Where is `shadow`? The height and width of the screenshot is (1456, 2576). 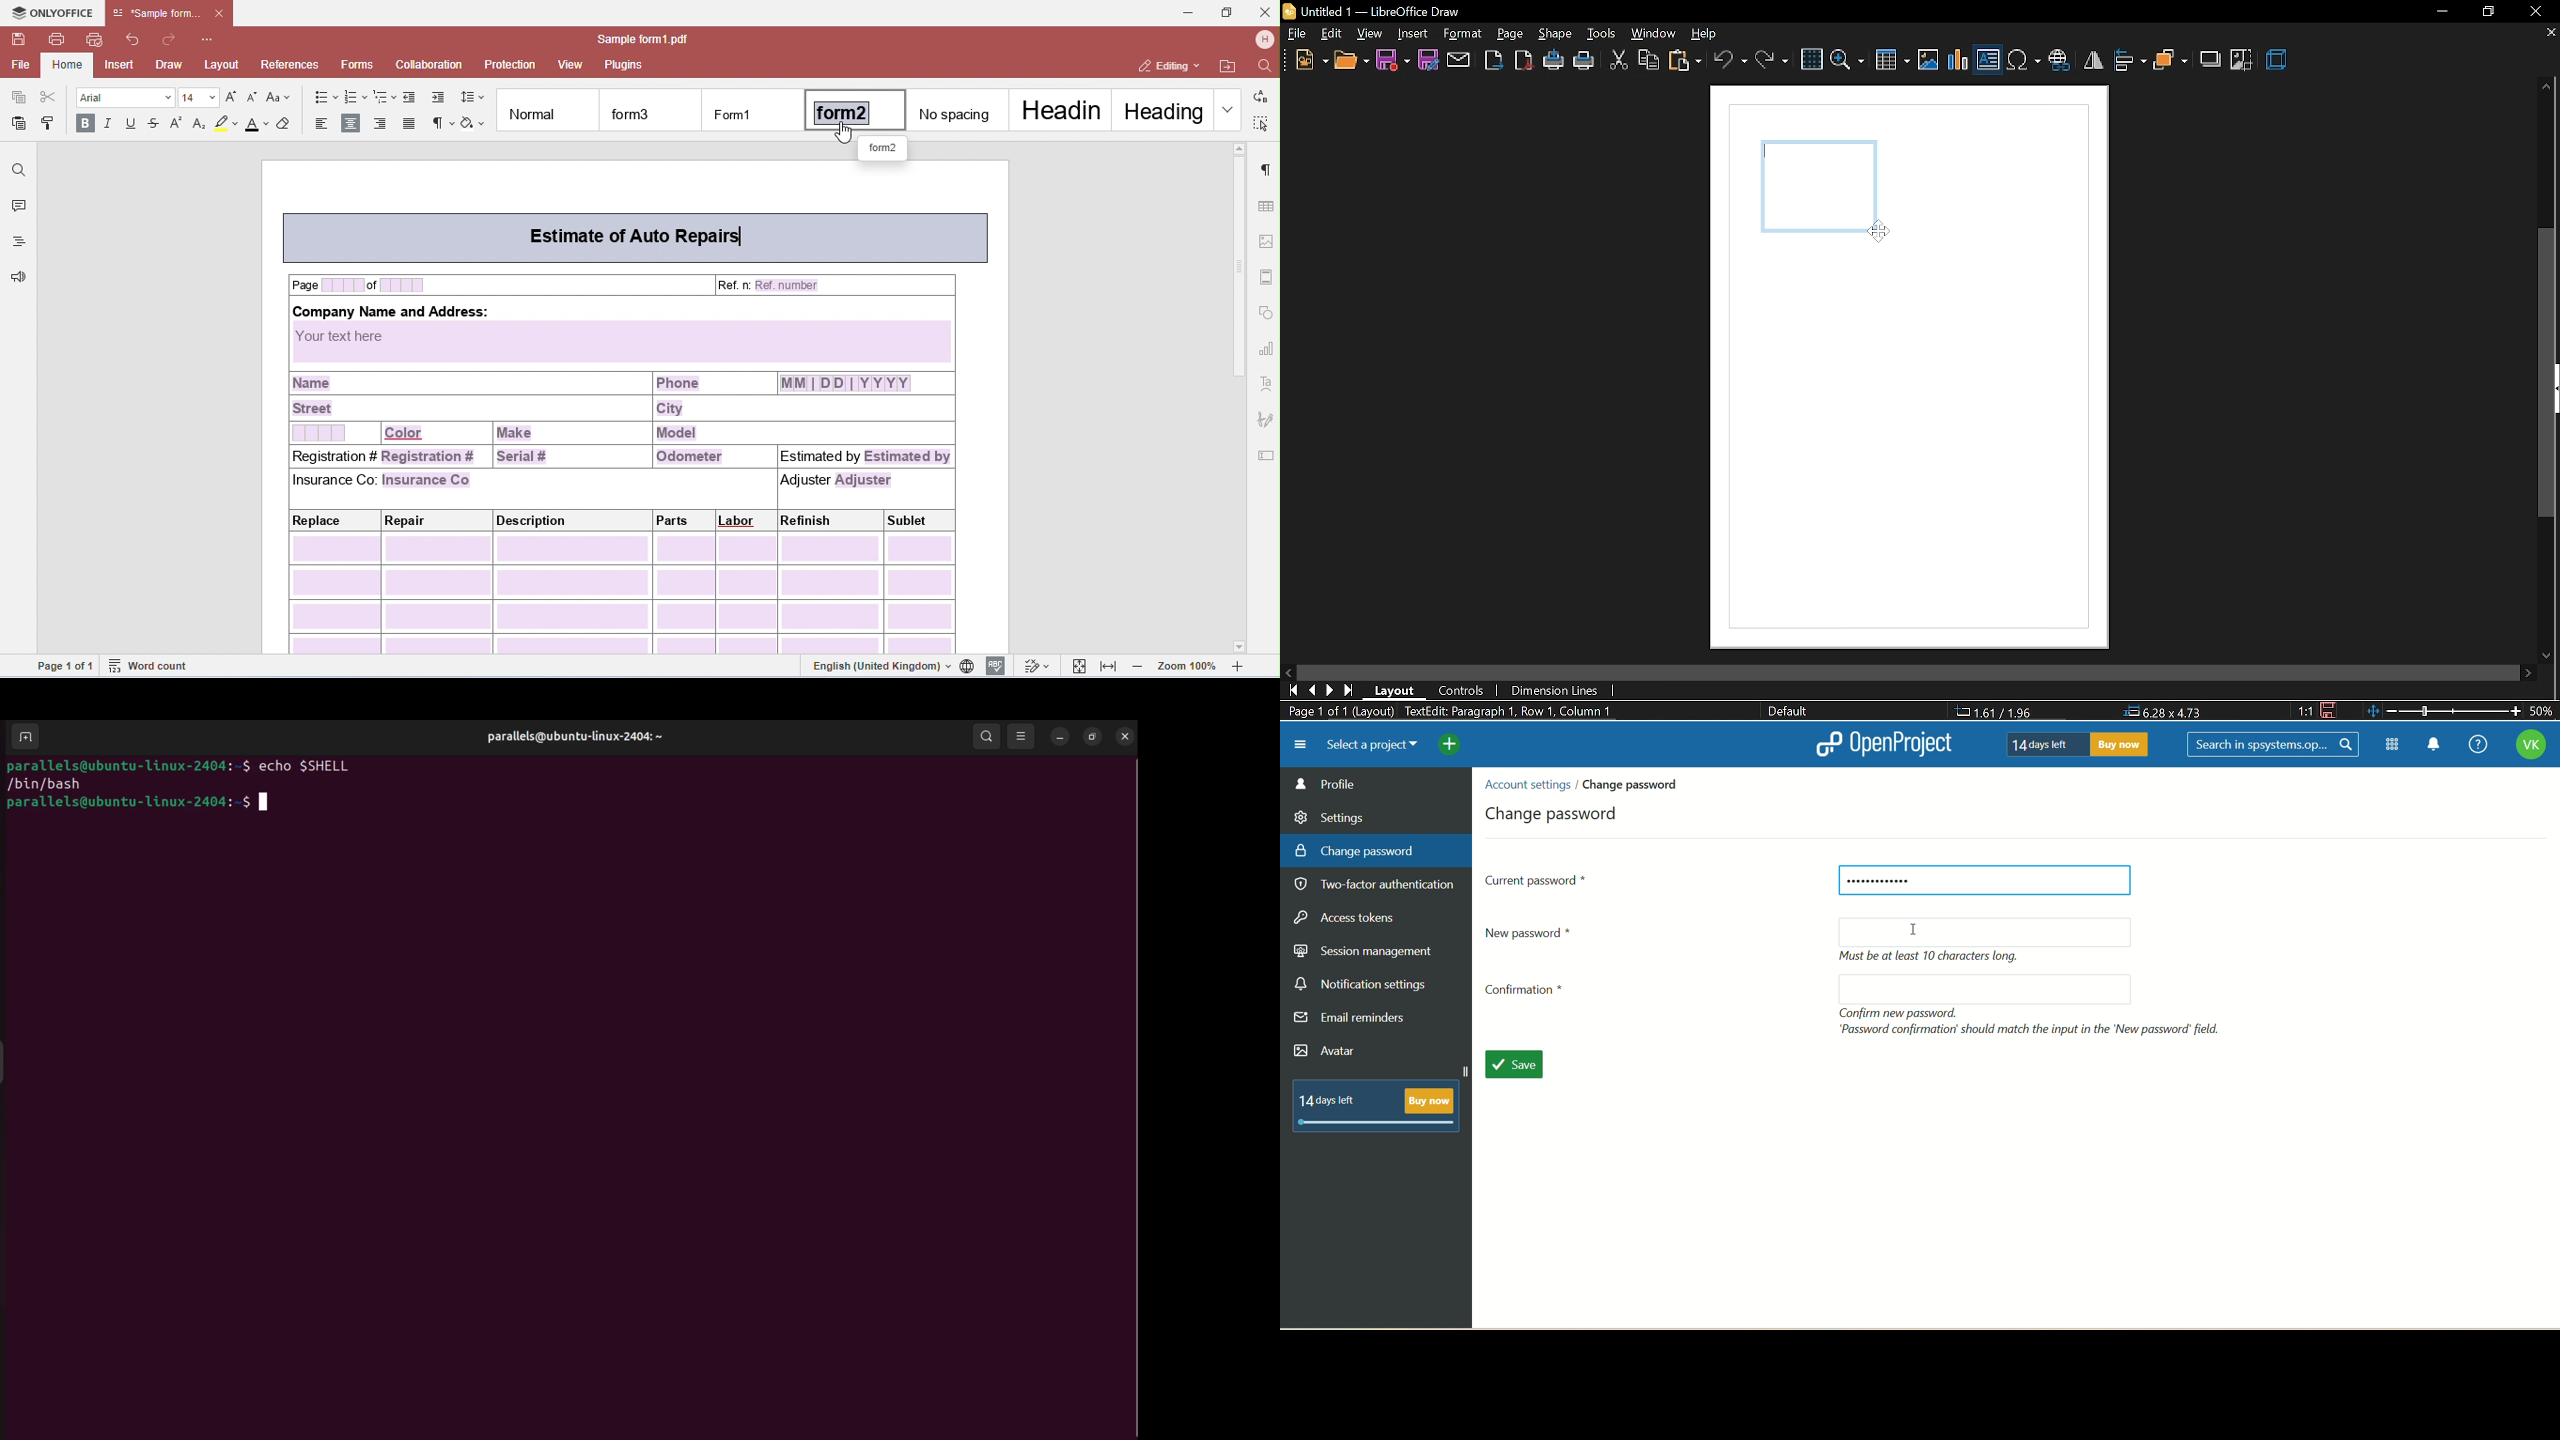
shadow is located at coordinates (2212, 58).